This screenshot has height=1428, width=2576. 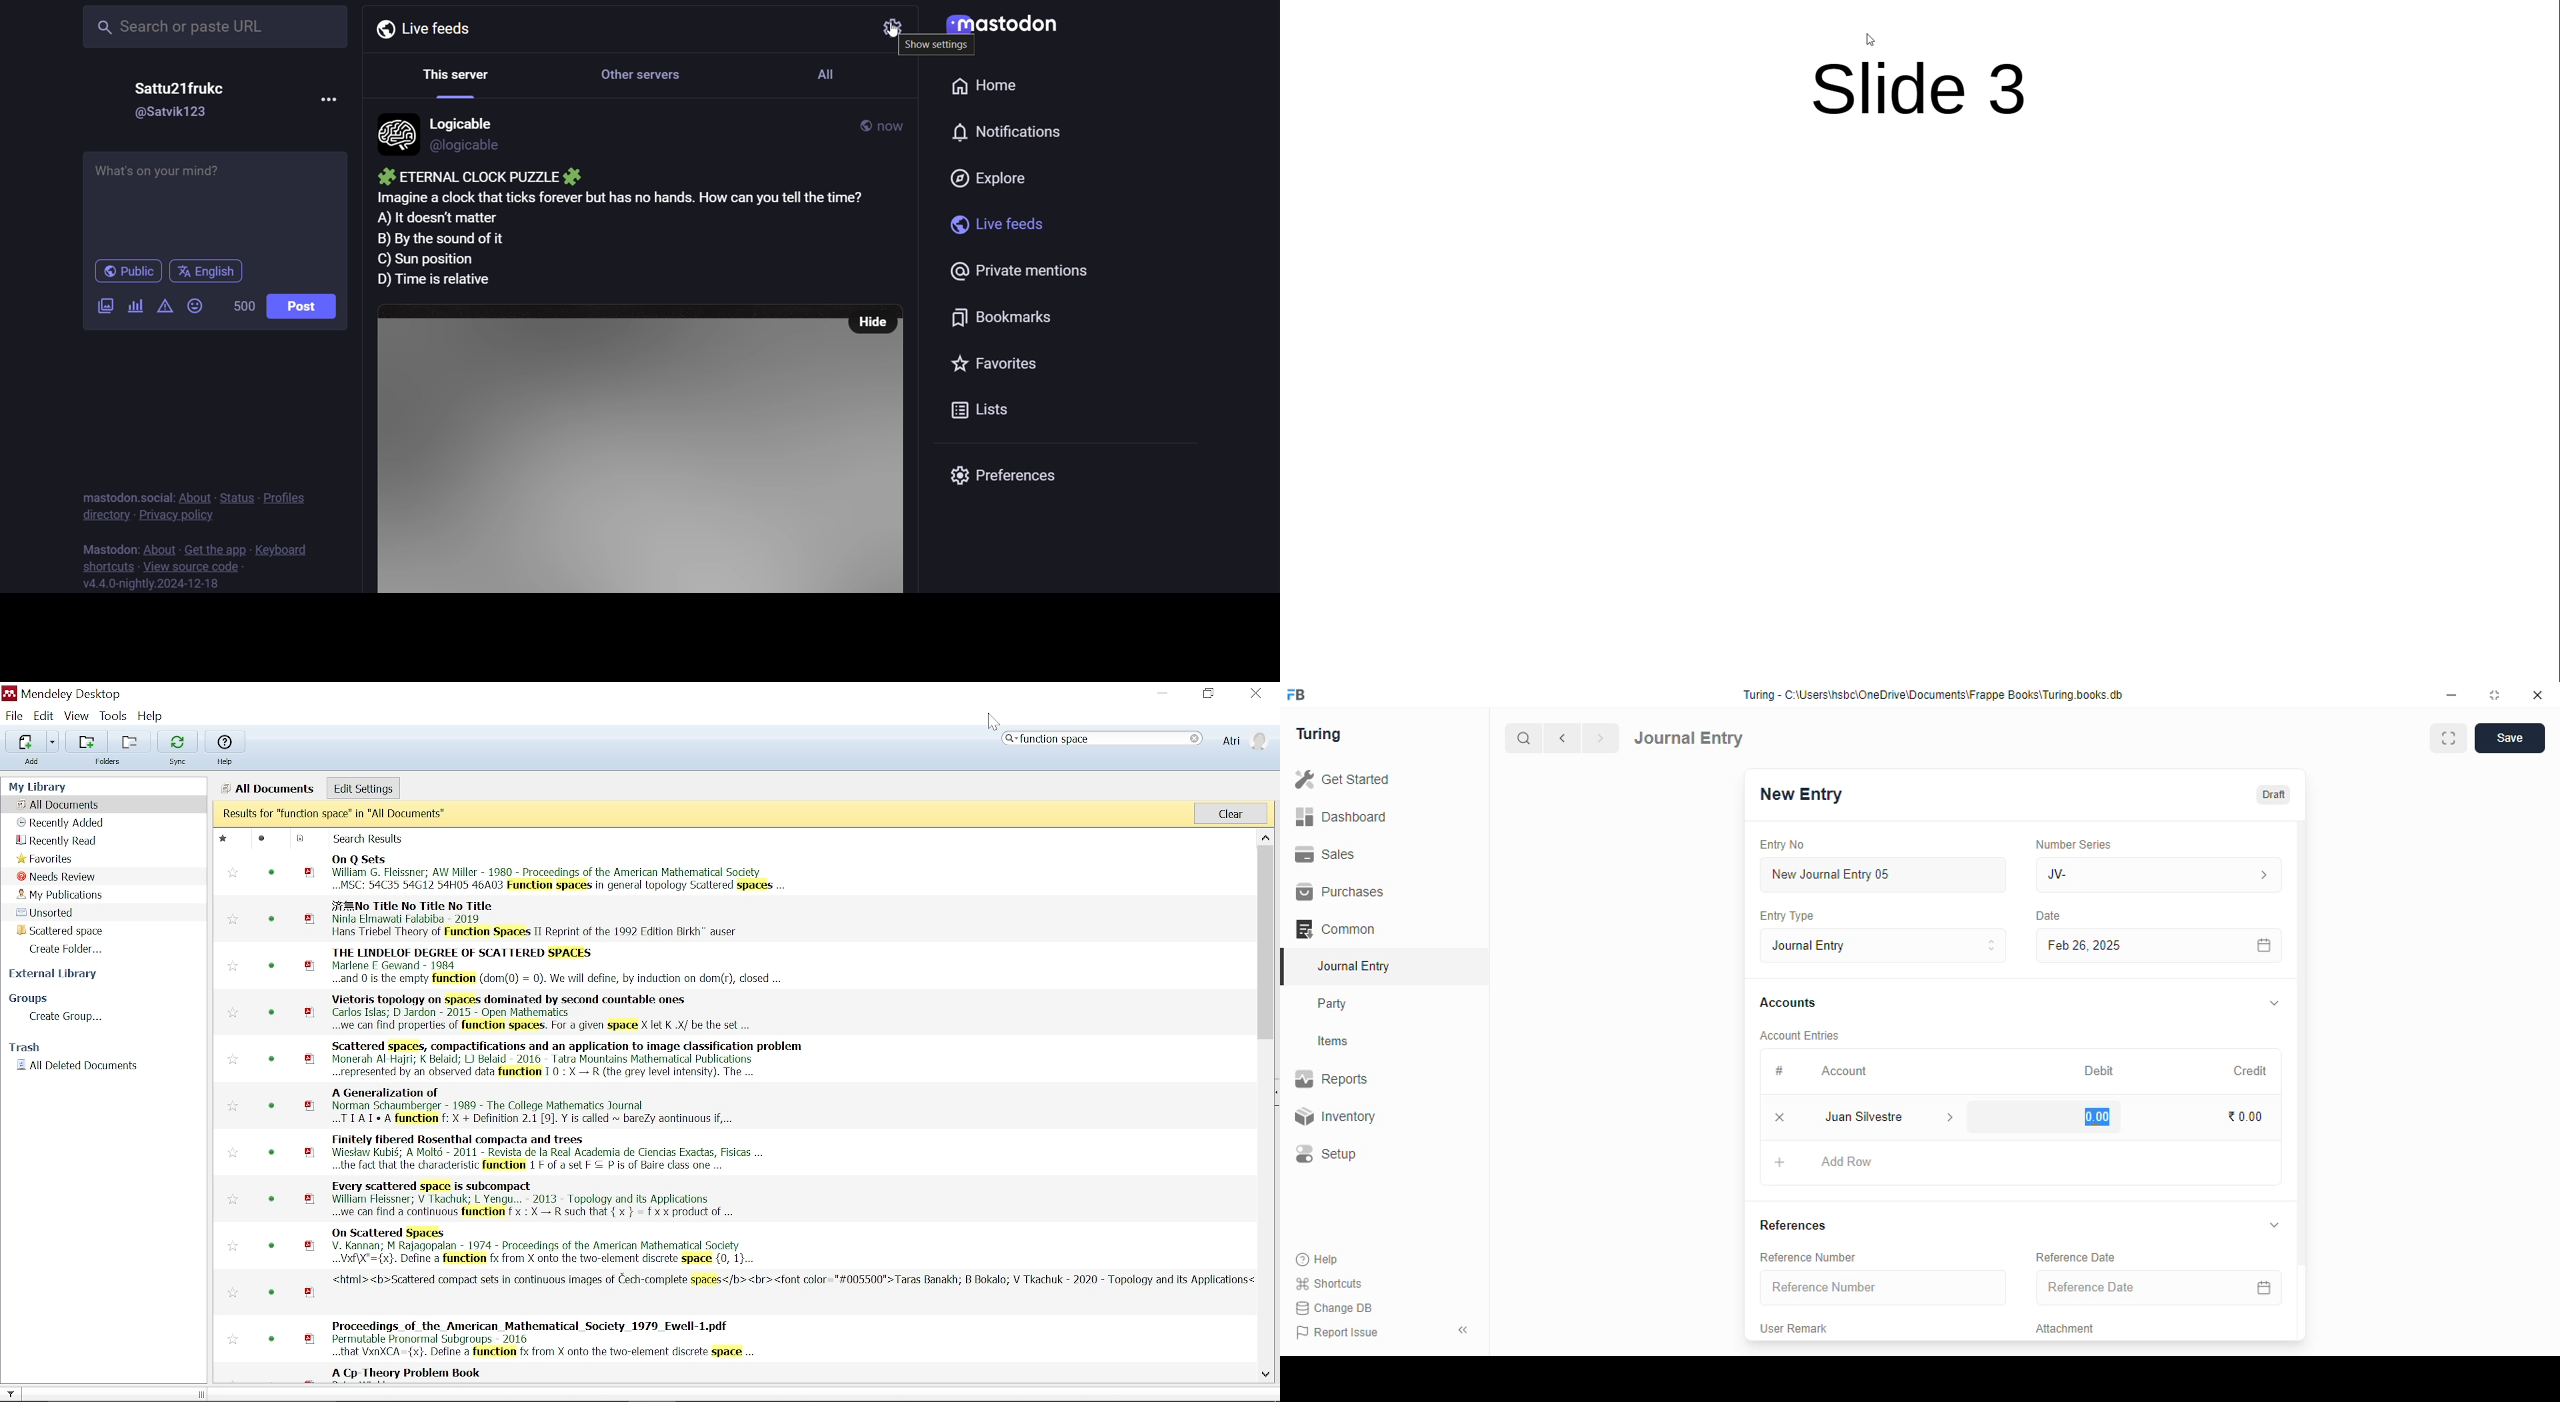 I want to click on sales, so click(x=1326, y=853).